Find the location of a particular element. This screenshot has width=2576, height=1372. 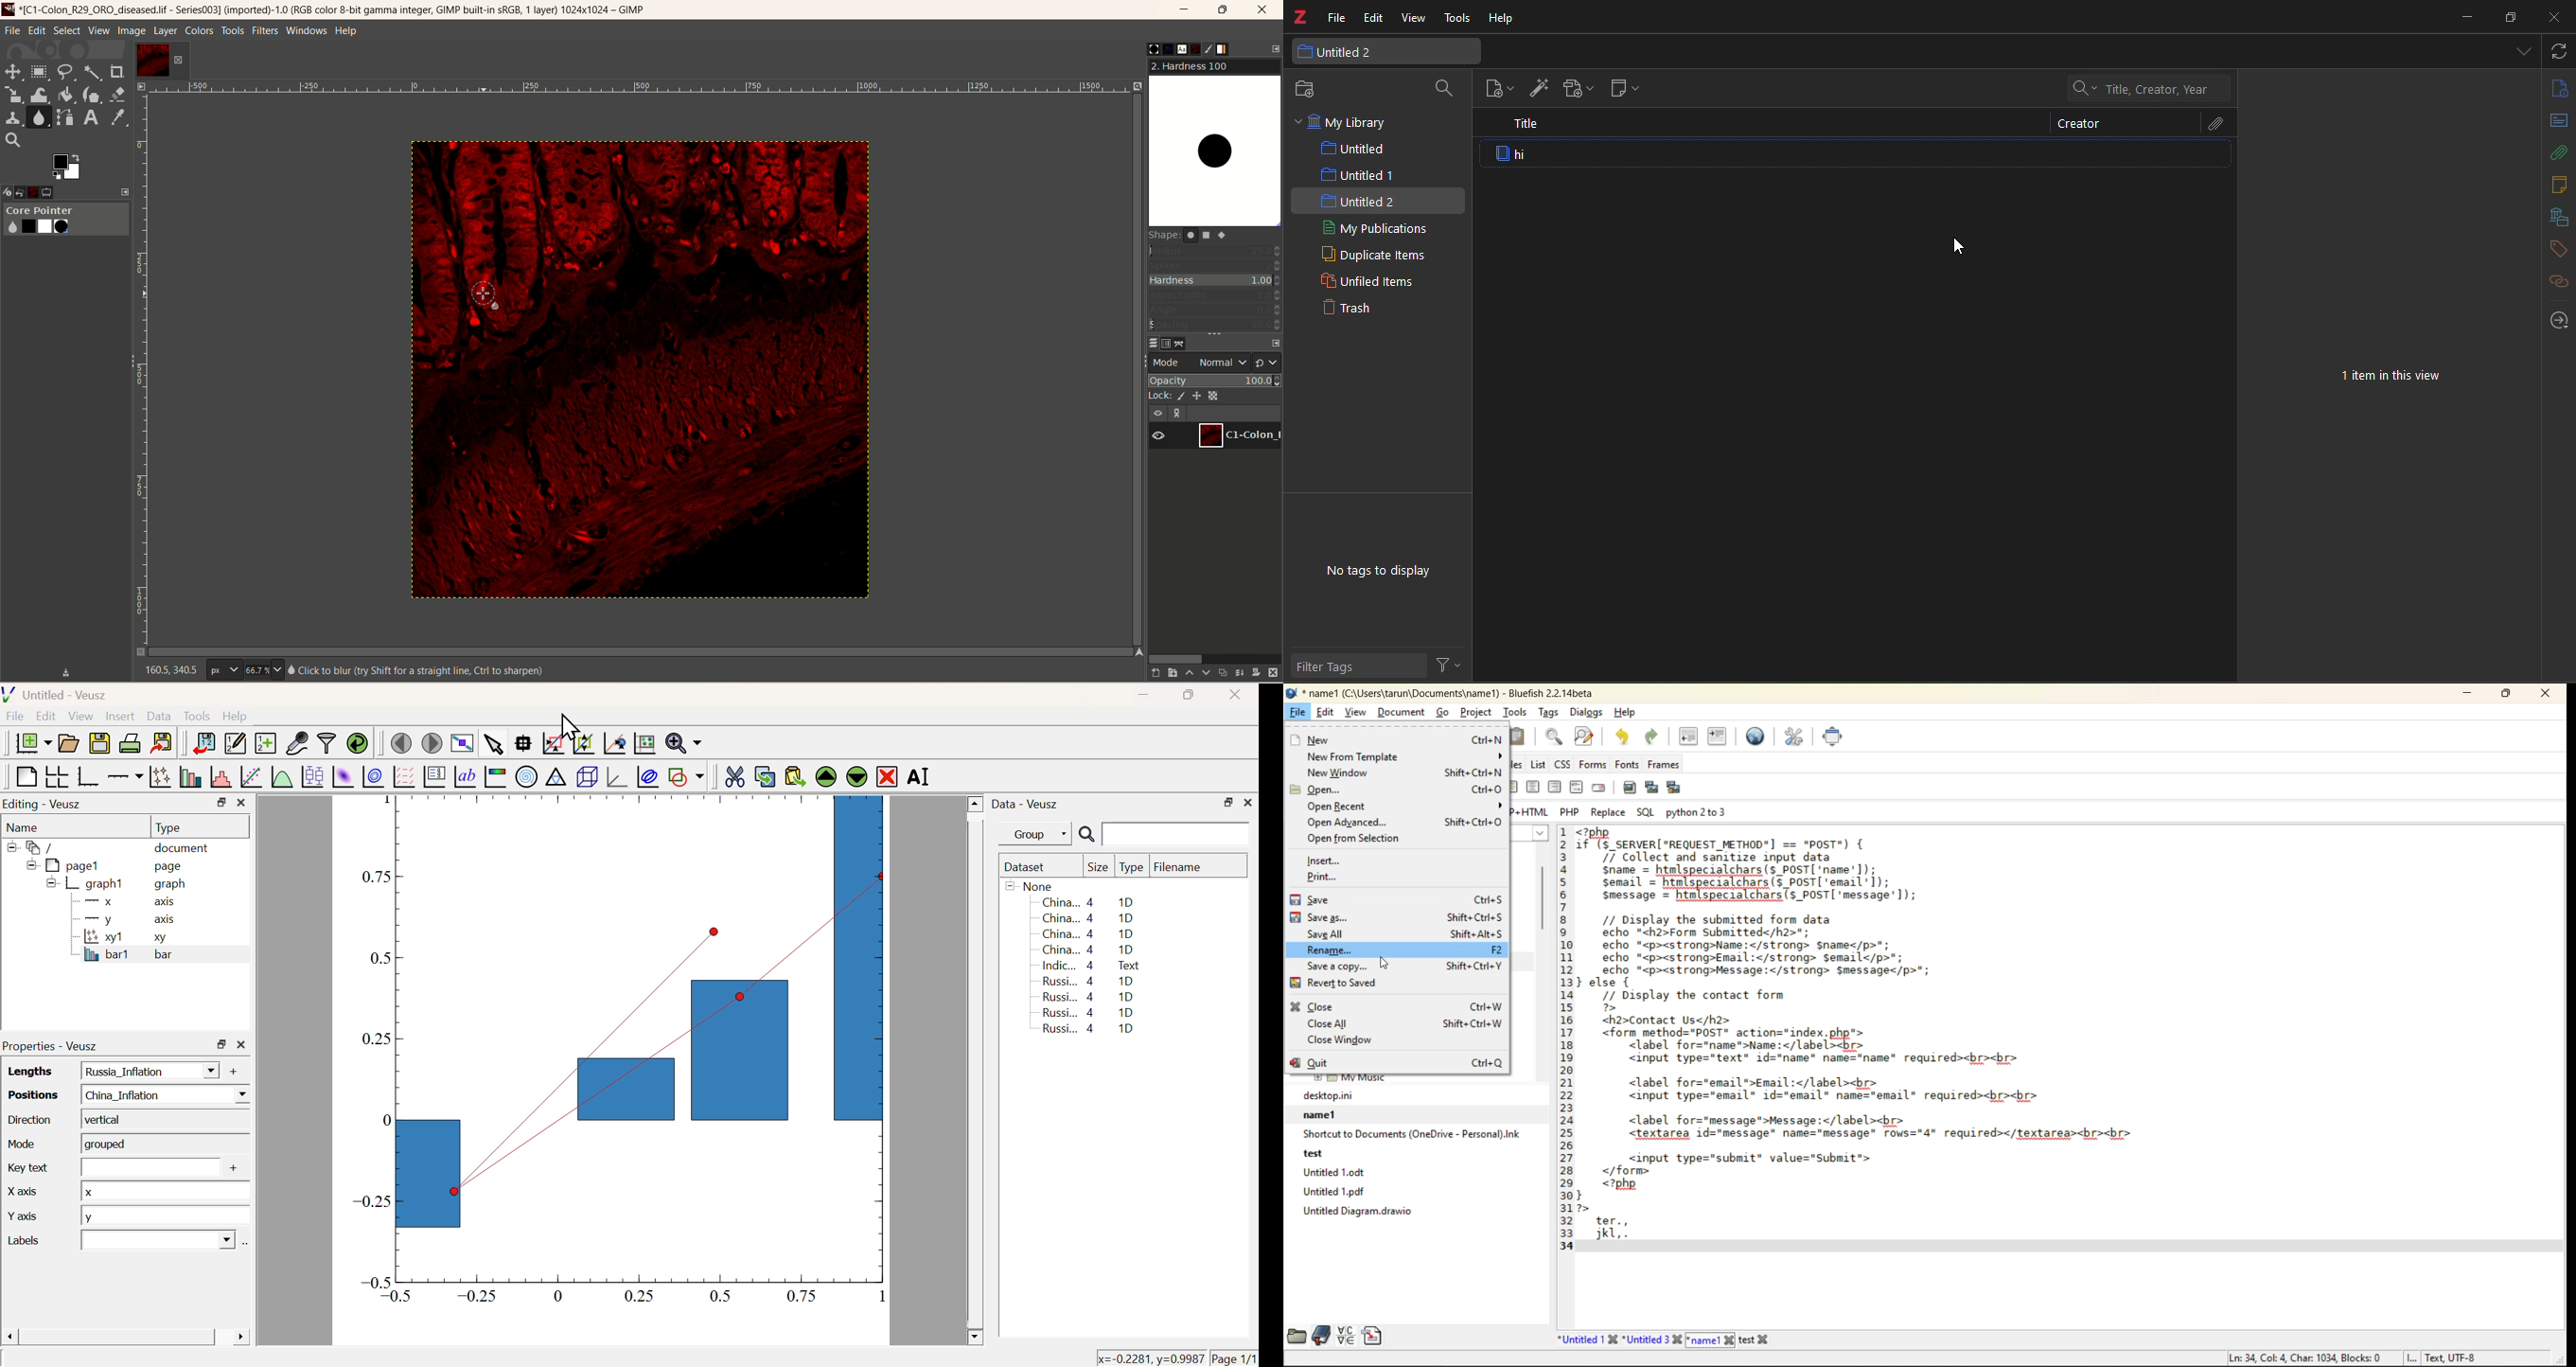

Graph is located at coordinates (620, 1055).